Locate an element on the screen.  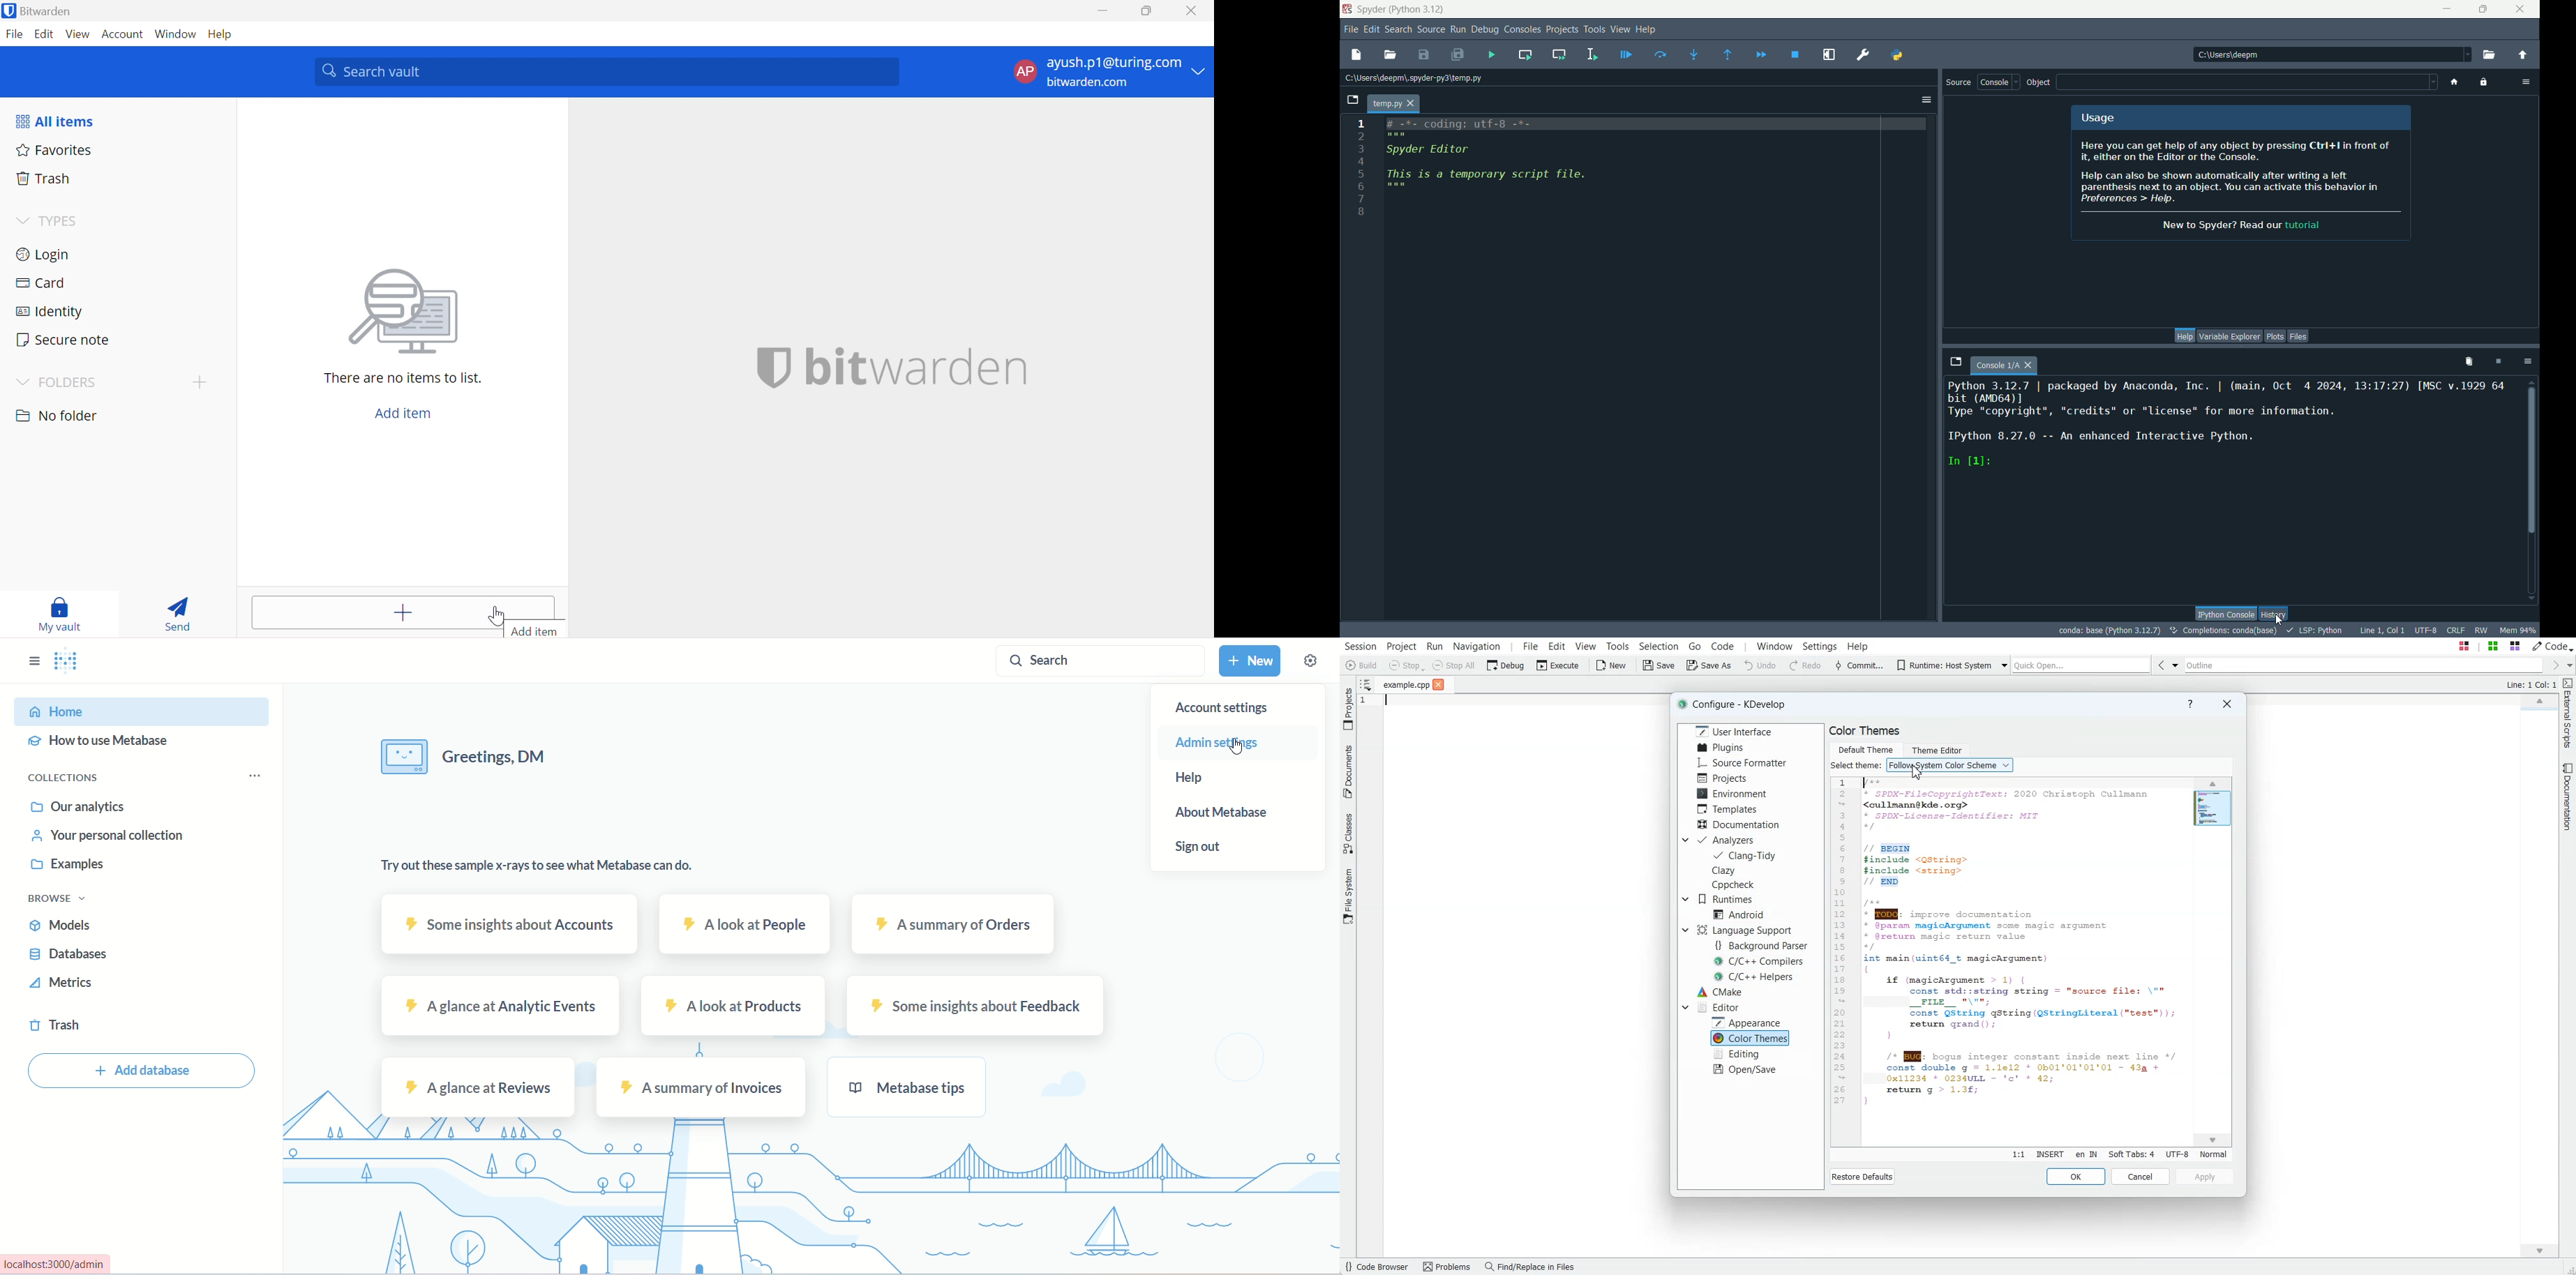
image is located at coordinates (407, 307).